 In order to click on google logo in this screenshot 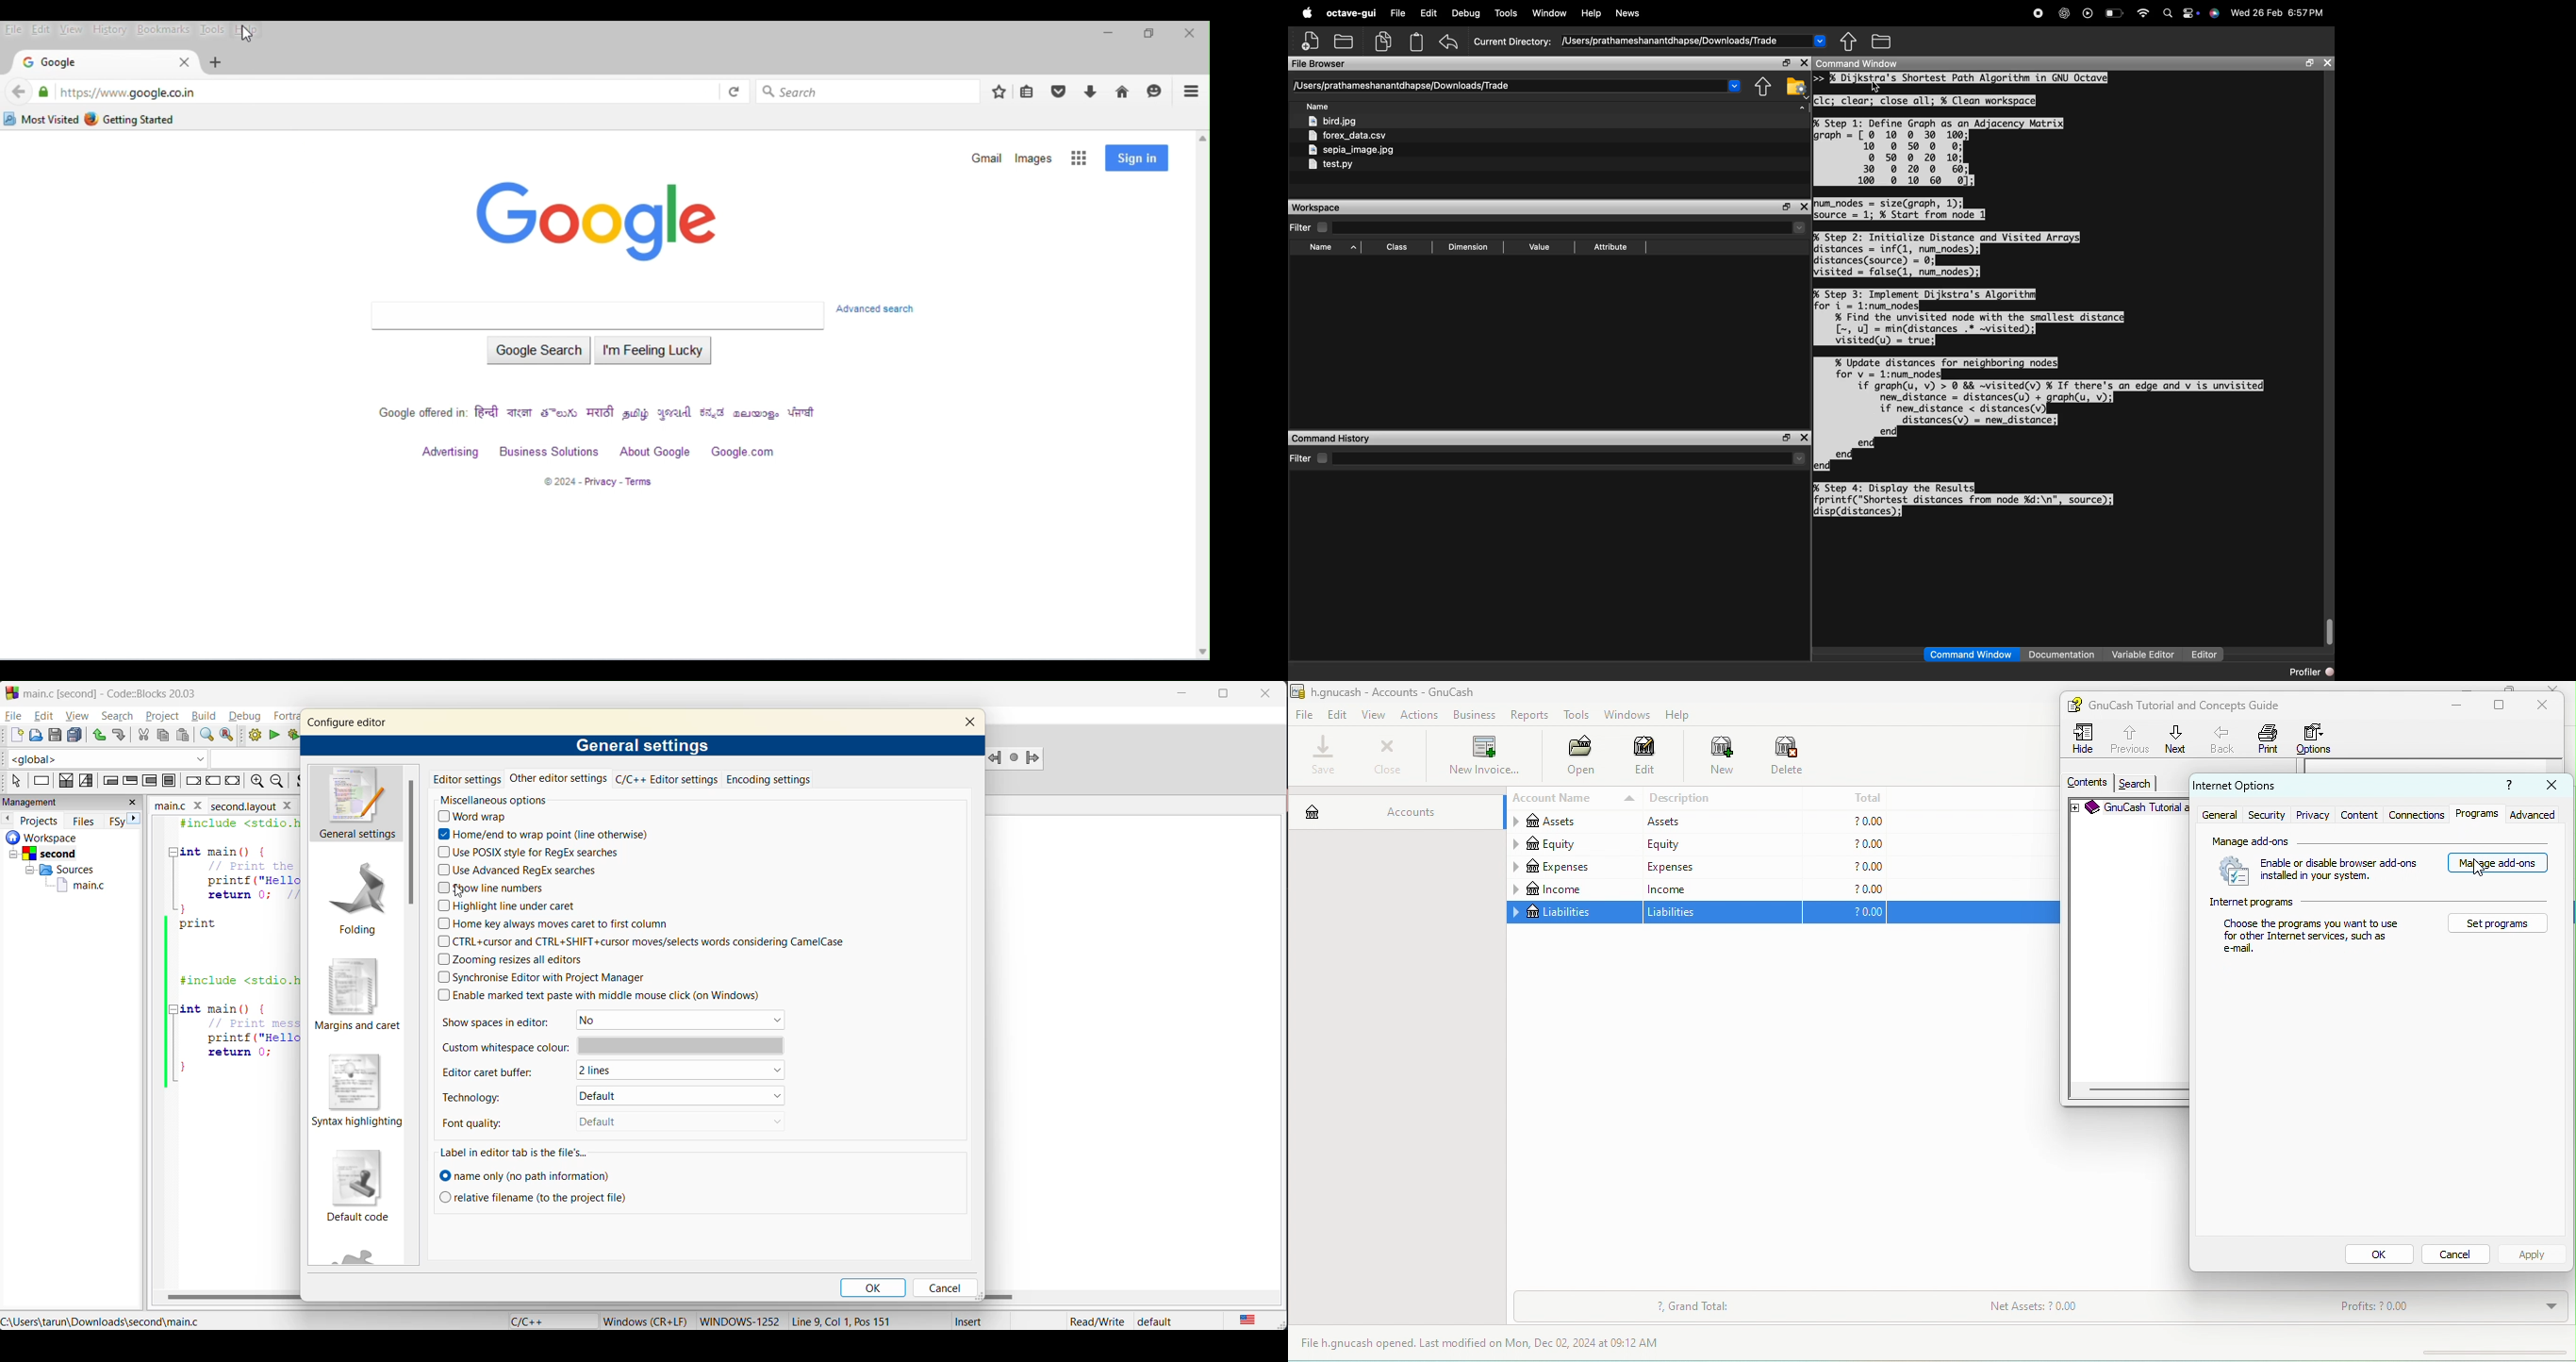, I will do `click(603, 223)`.